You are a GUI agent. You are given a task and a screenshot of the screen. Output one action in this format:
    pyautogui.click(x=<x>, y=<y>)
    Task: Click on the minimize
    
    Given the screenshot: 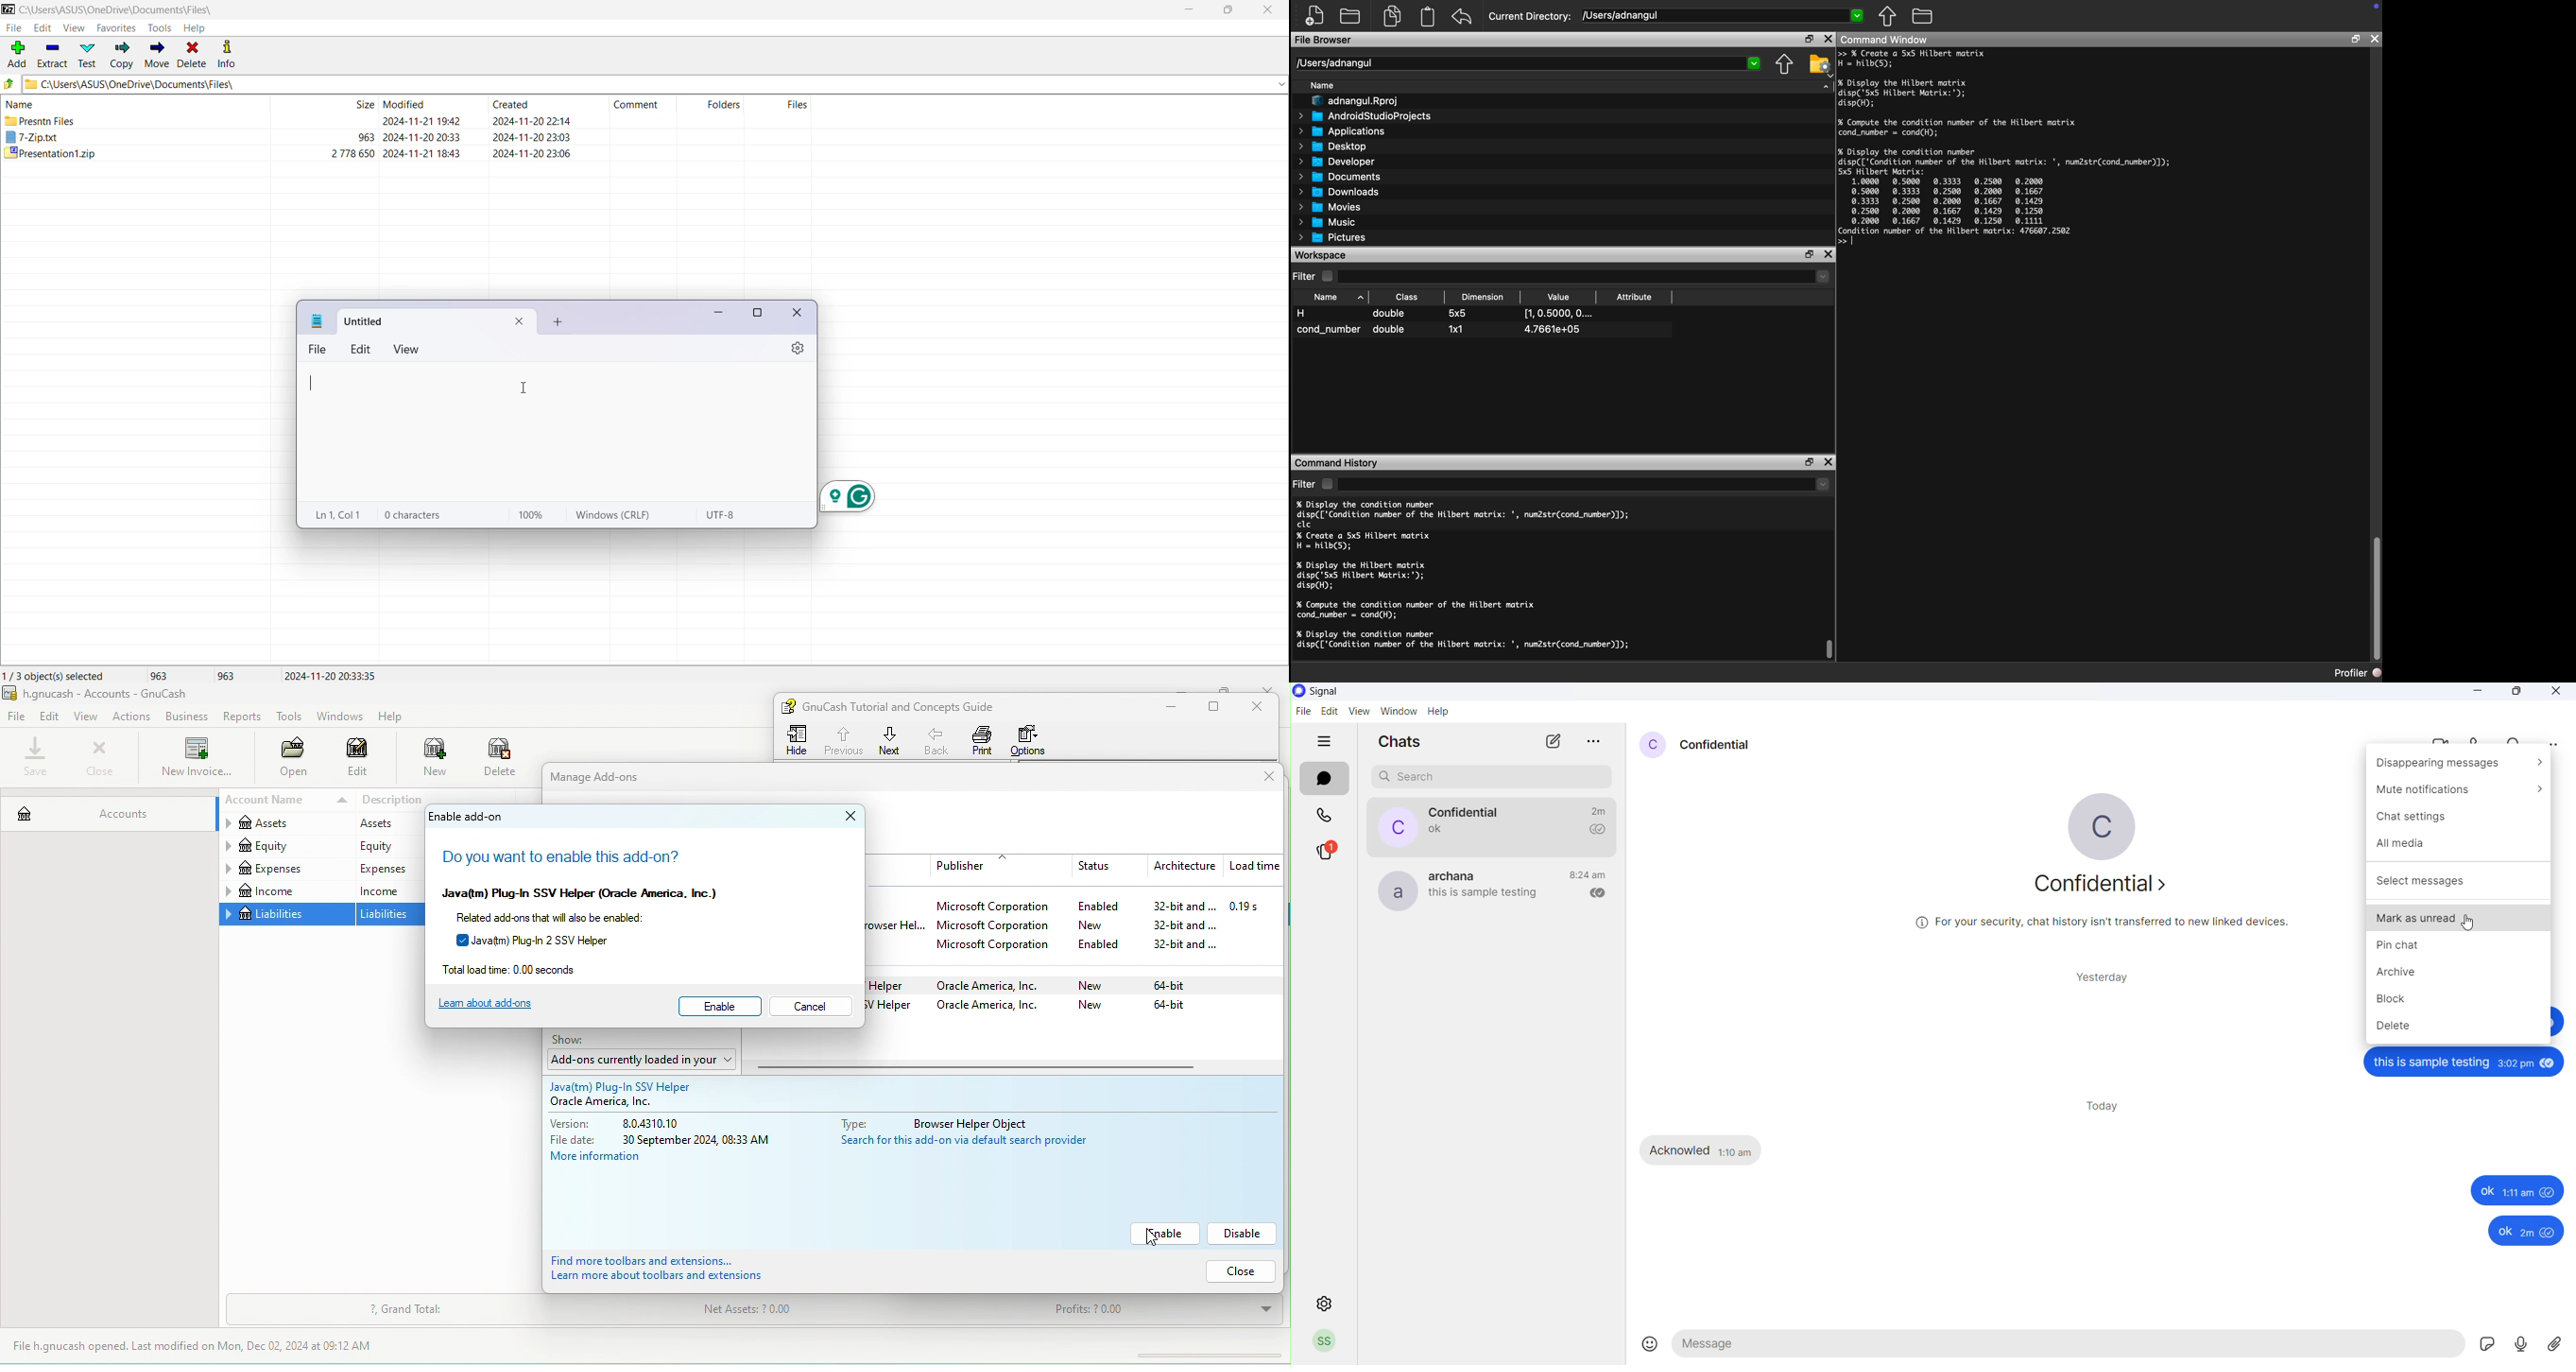 What is the action you would take?
    pyautogui.click(x=1167, y=707)
    